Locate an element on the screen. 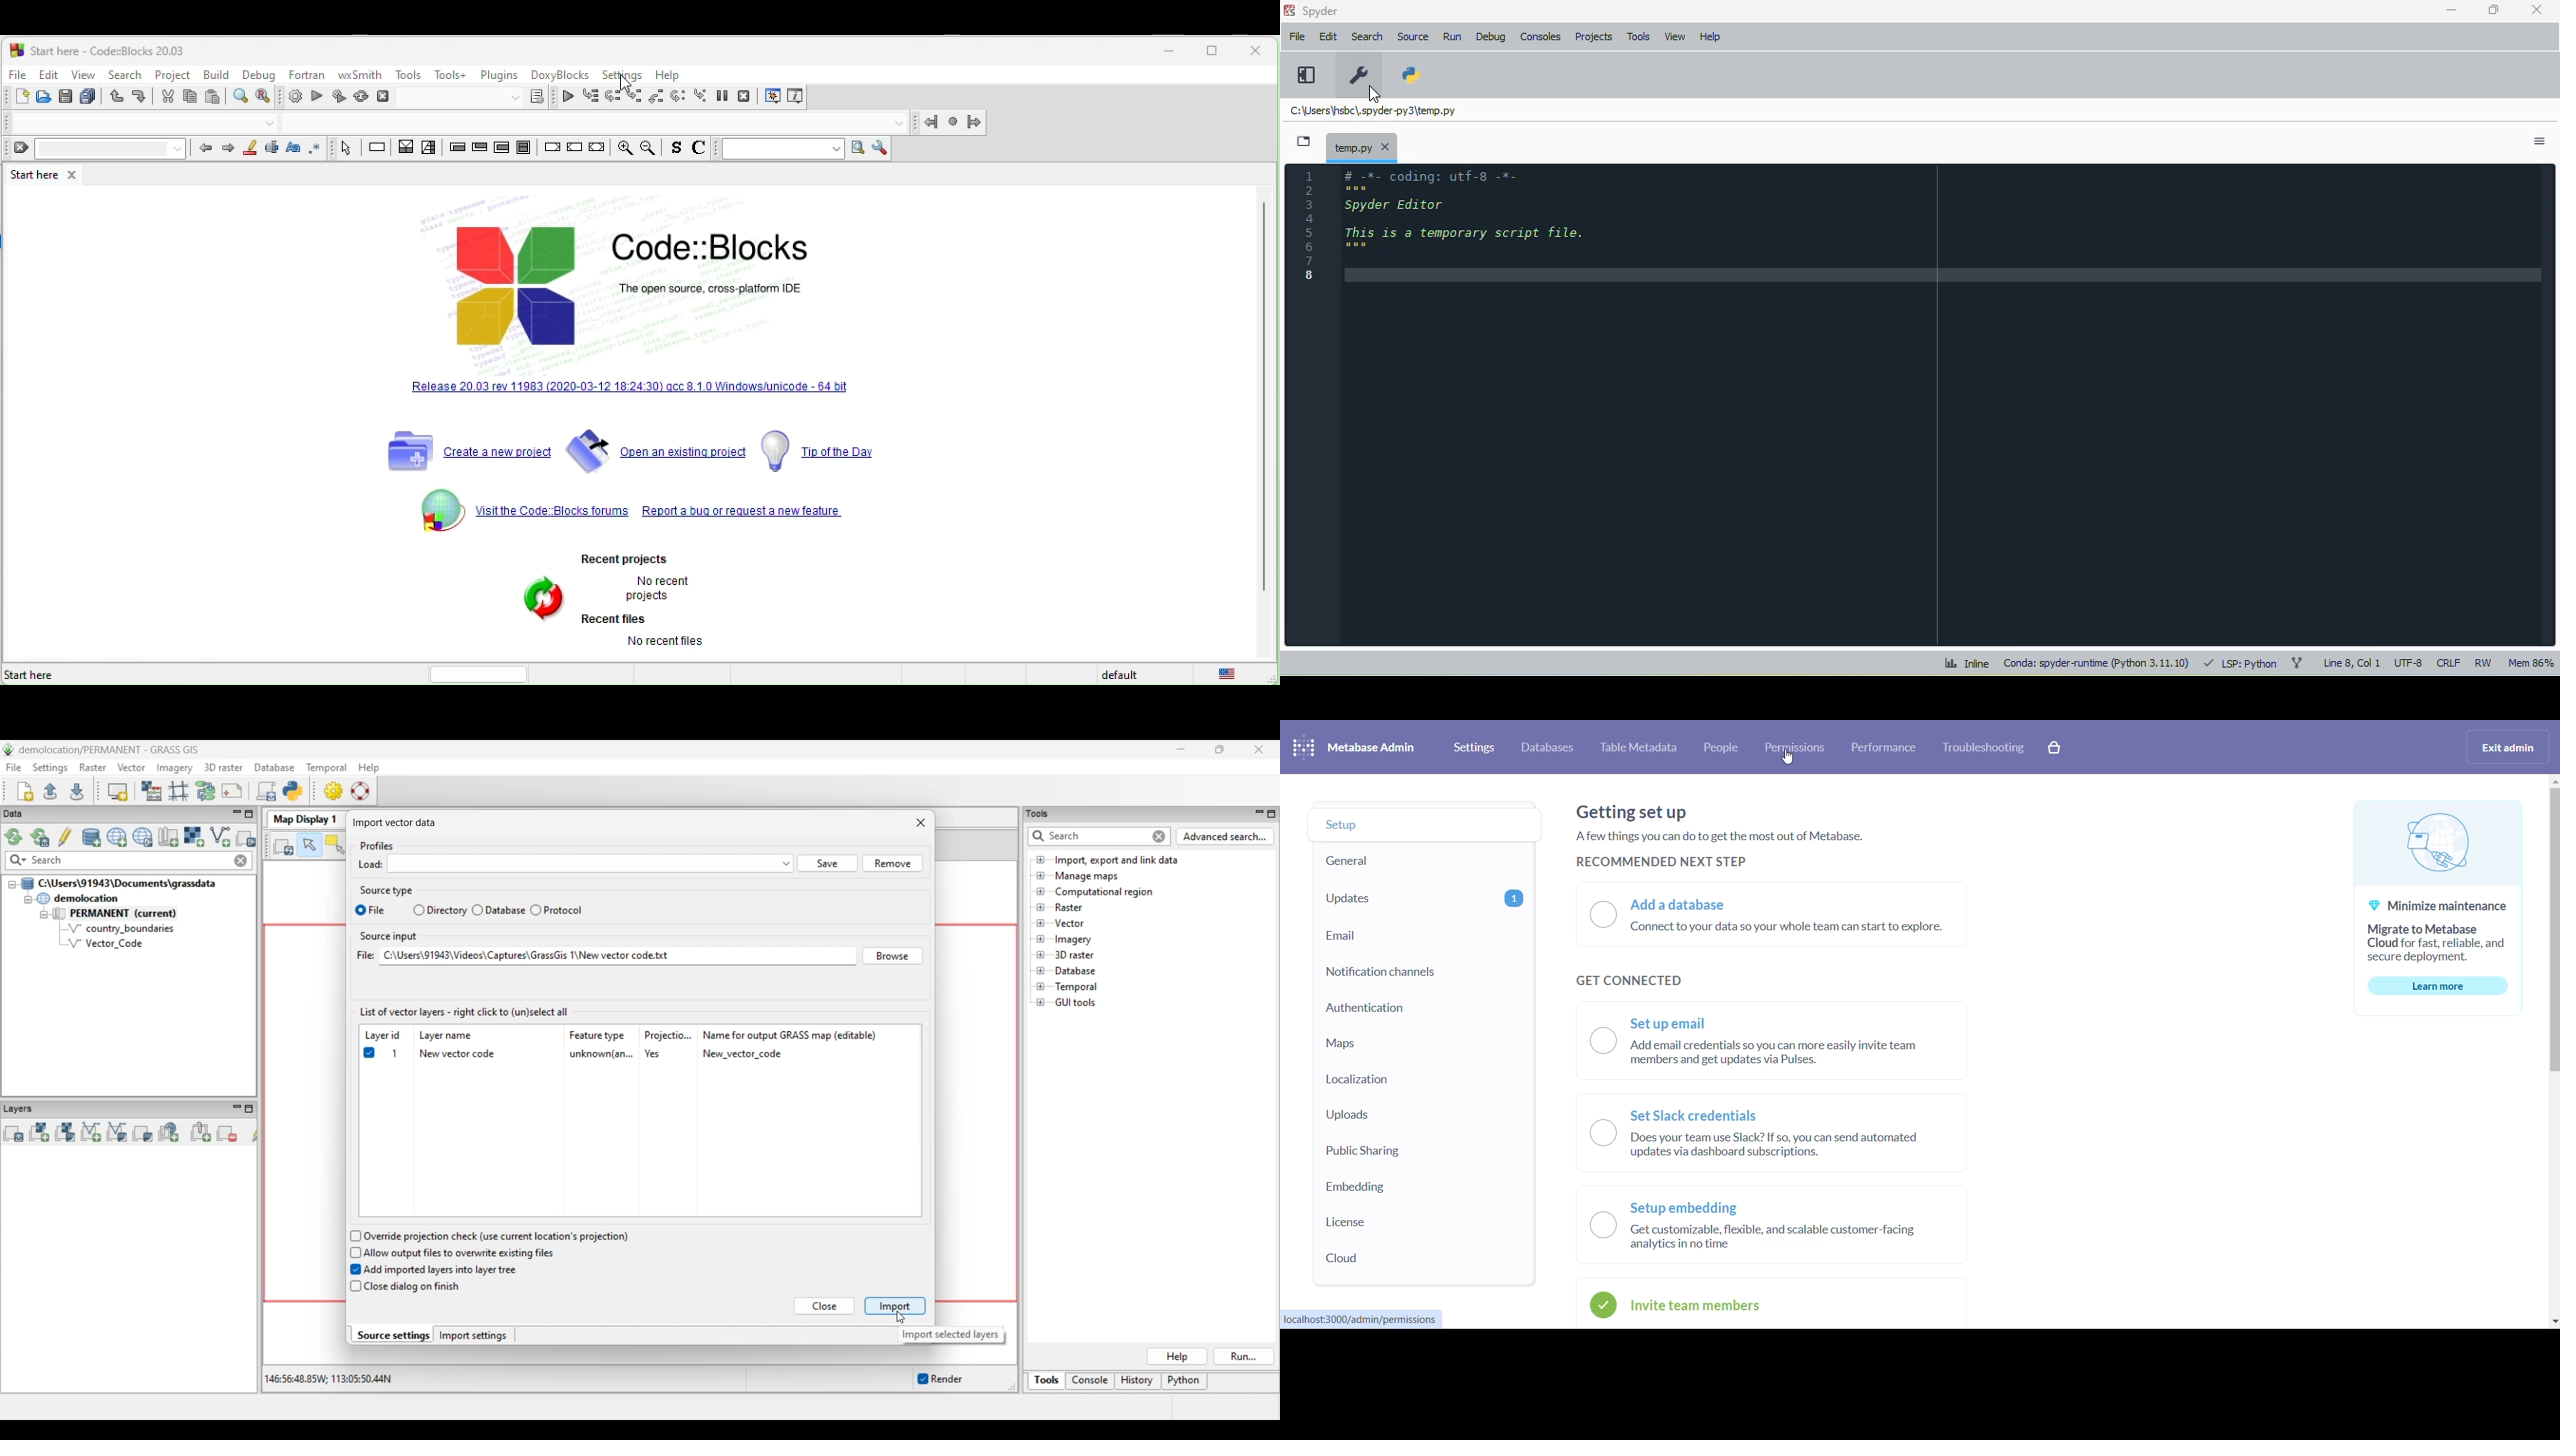 This screenshot has height=1456, width=2576. options is located at coordinates (2539, 141).